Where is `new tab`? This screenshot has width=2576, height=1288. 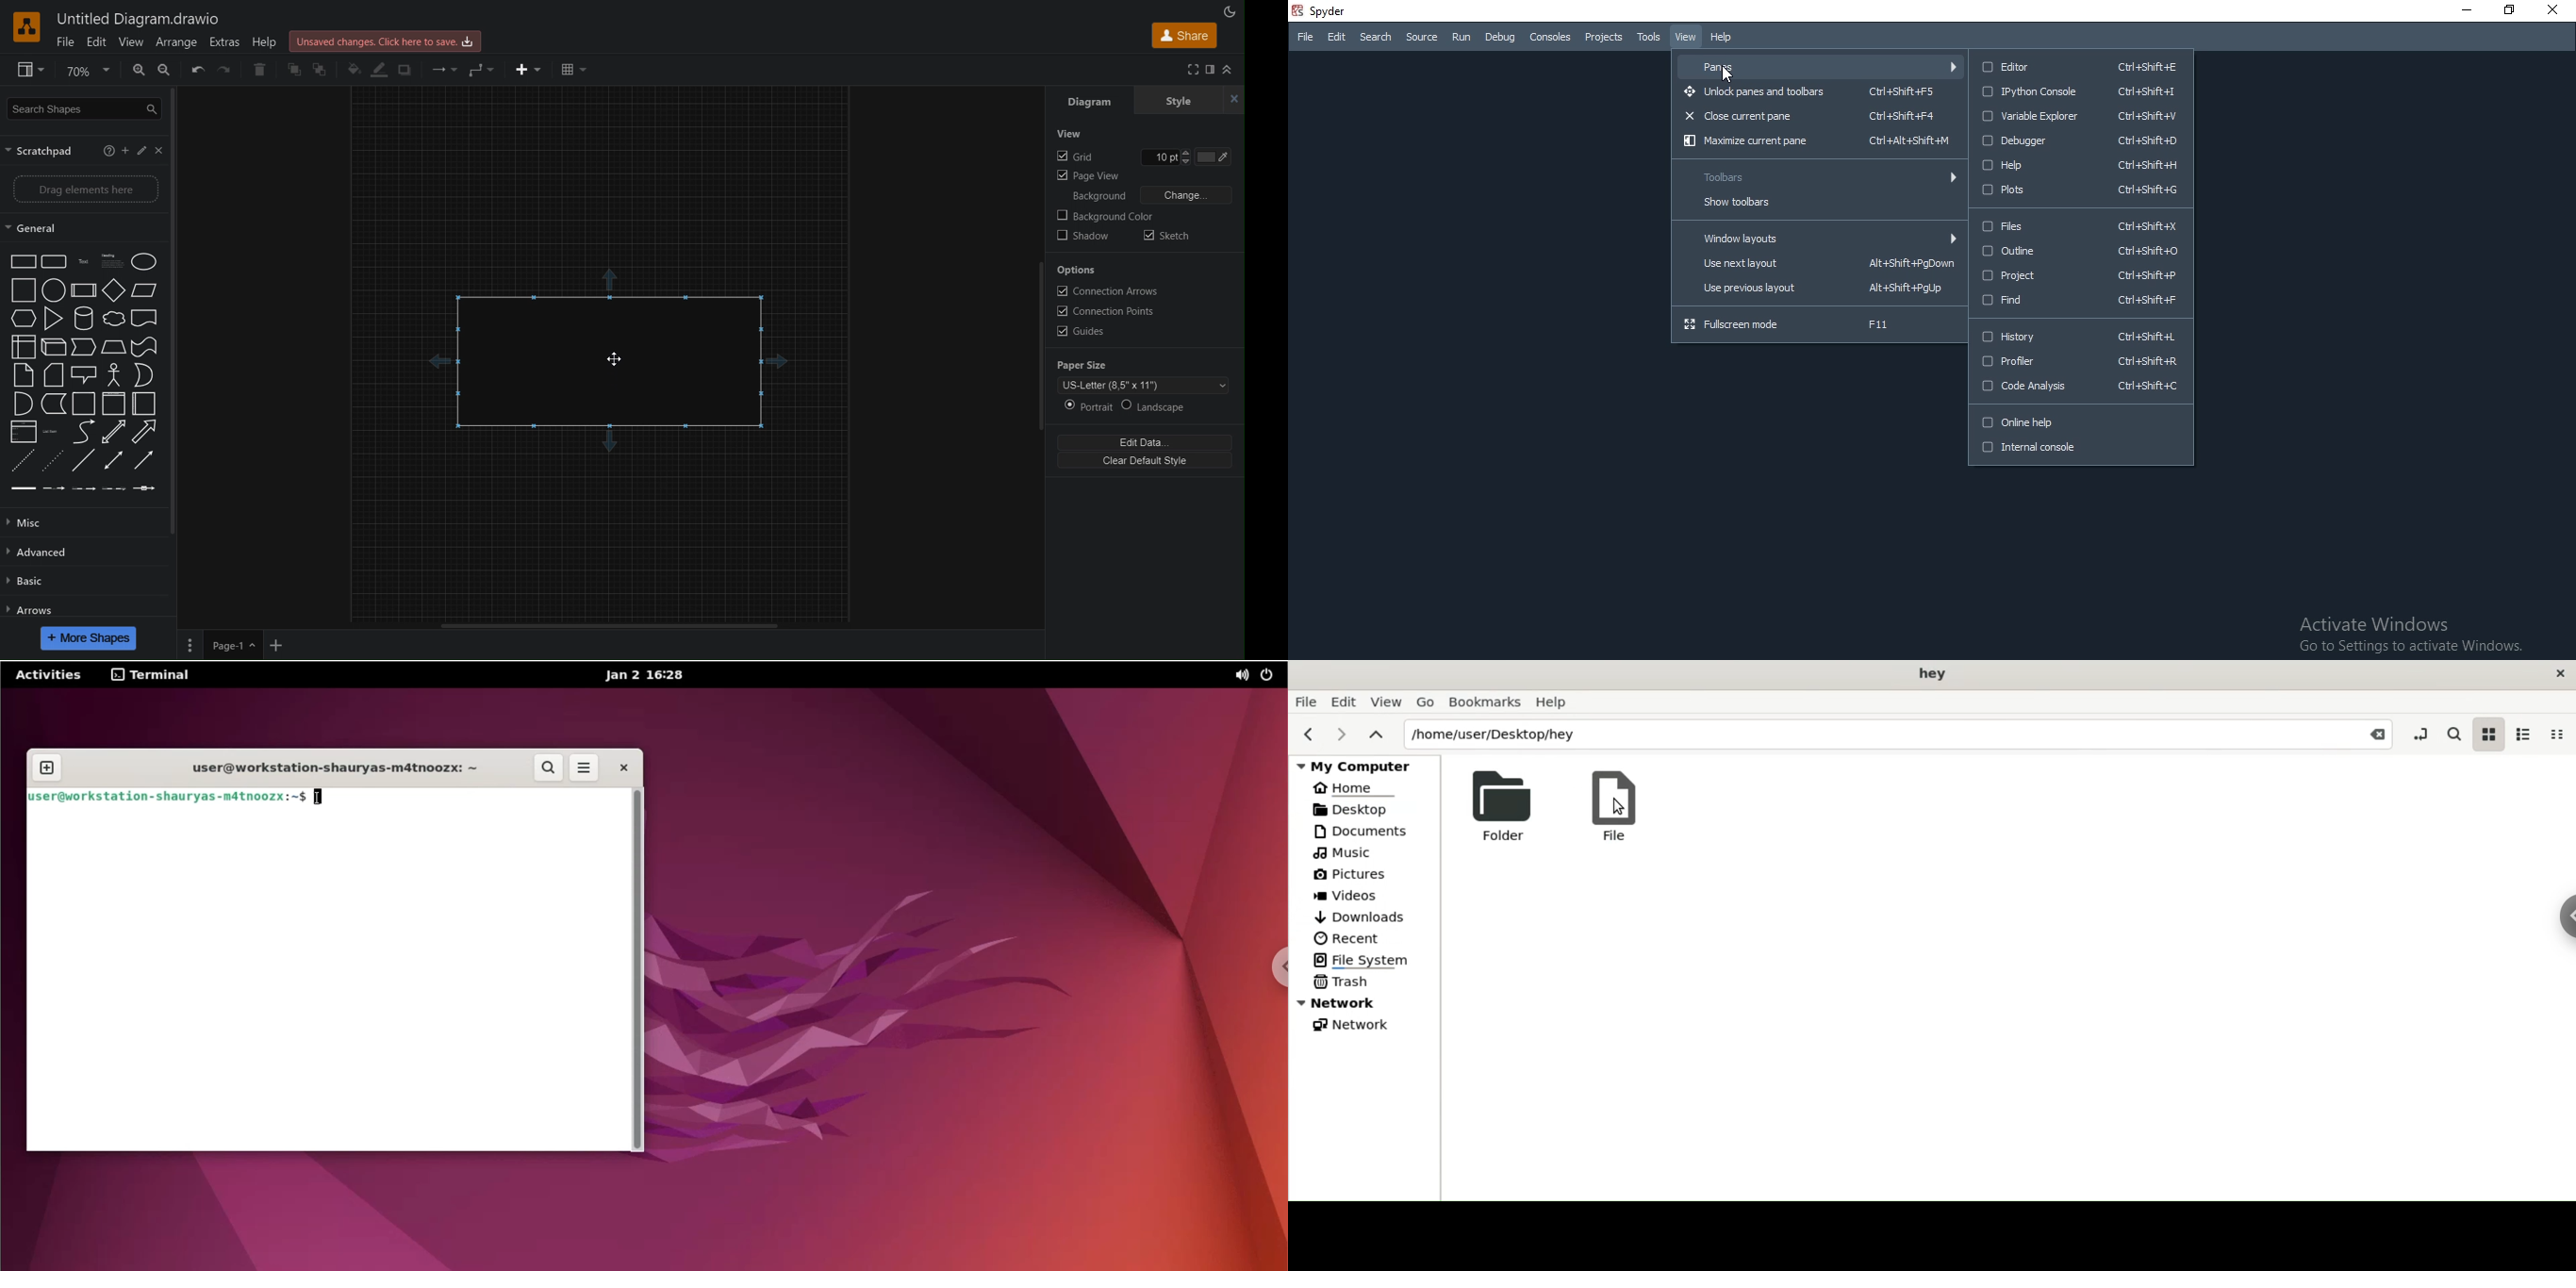 new tab is located at coordinates (50, 766).